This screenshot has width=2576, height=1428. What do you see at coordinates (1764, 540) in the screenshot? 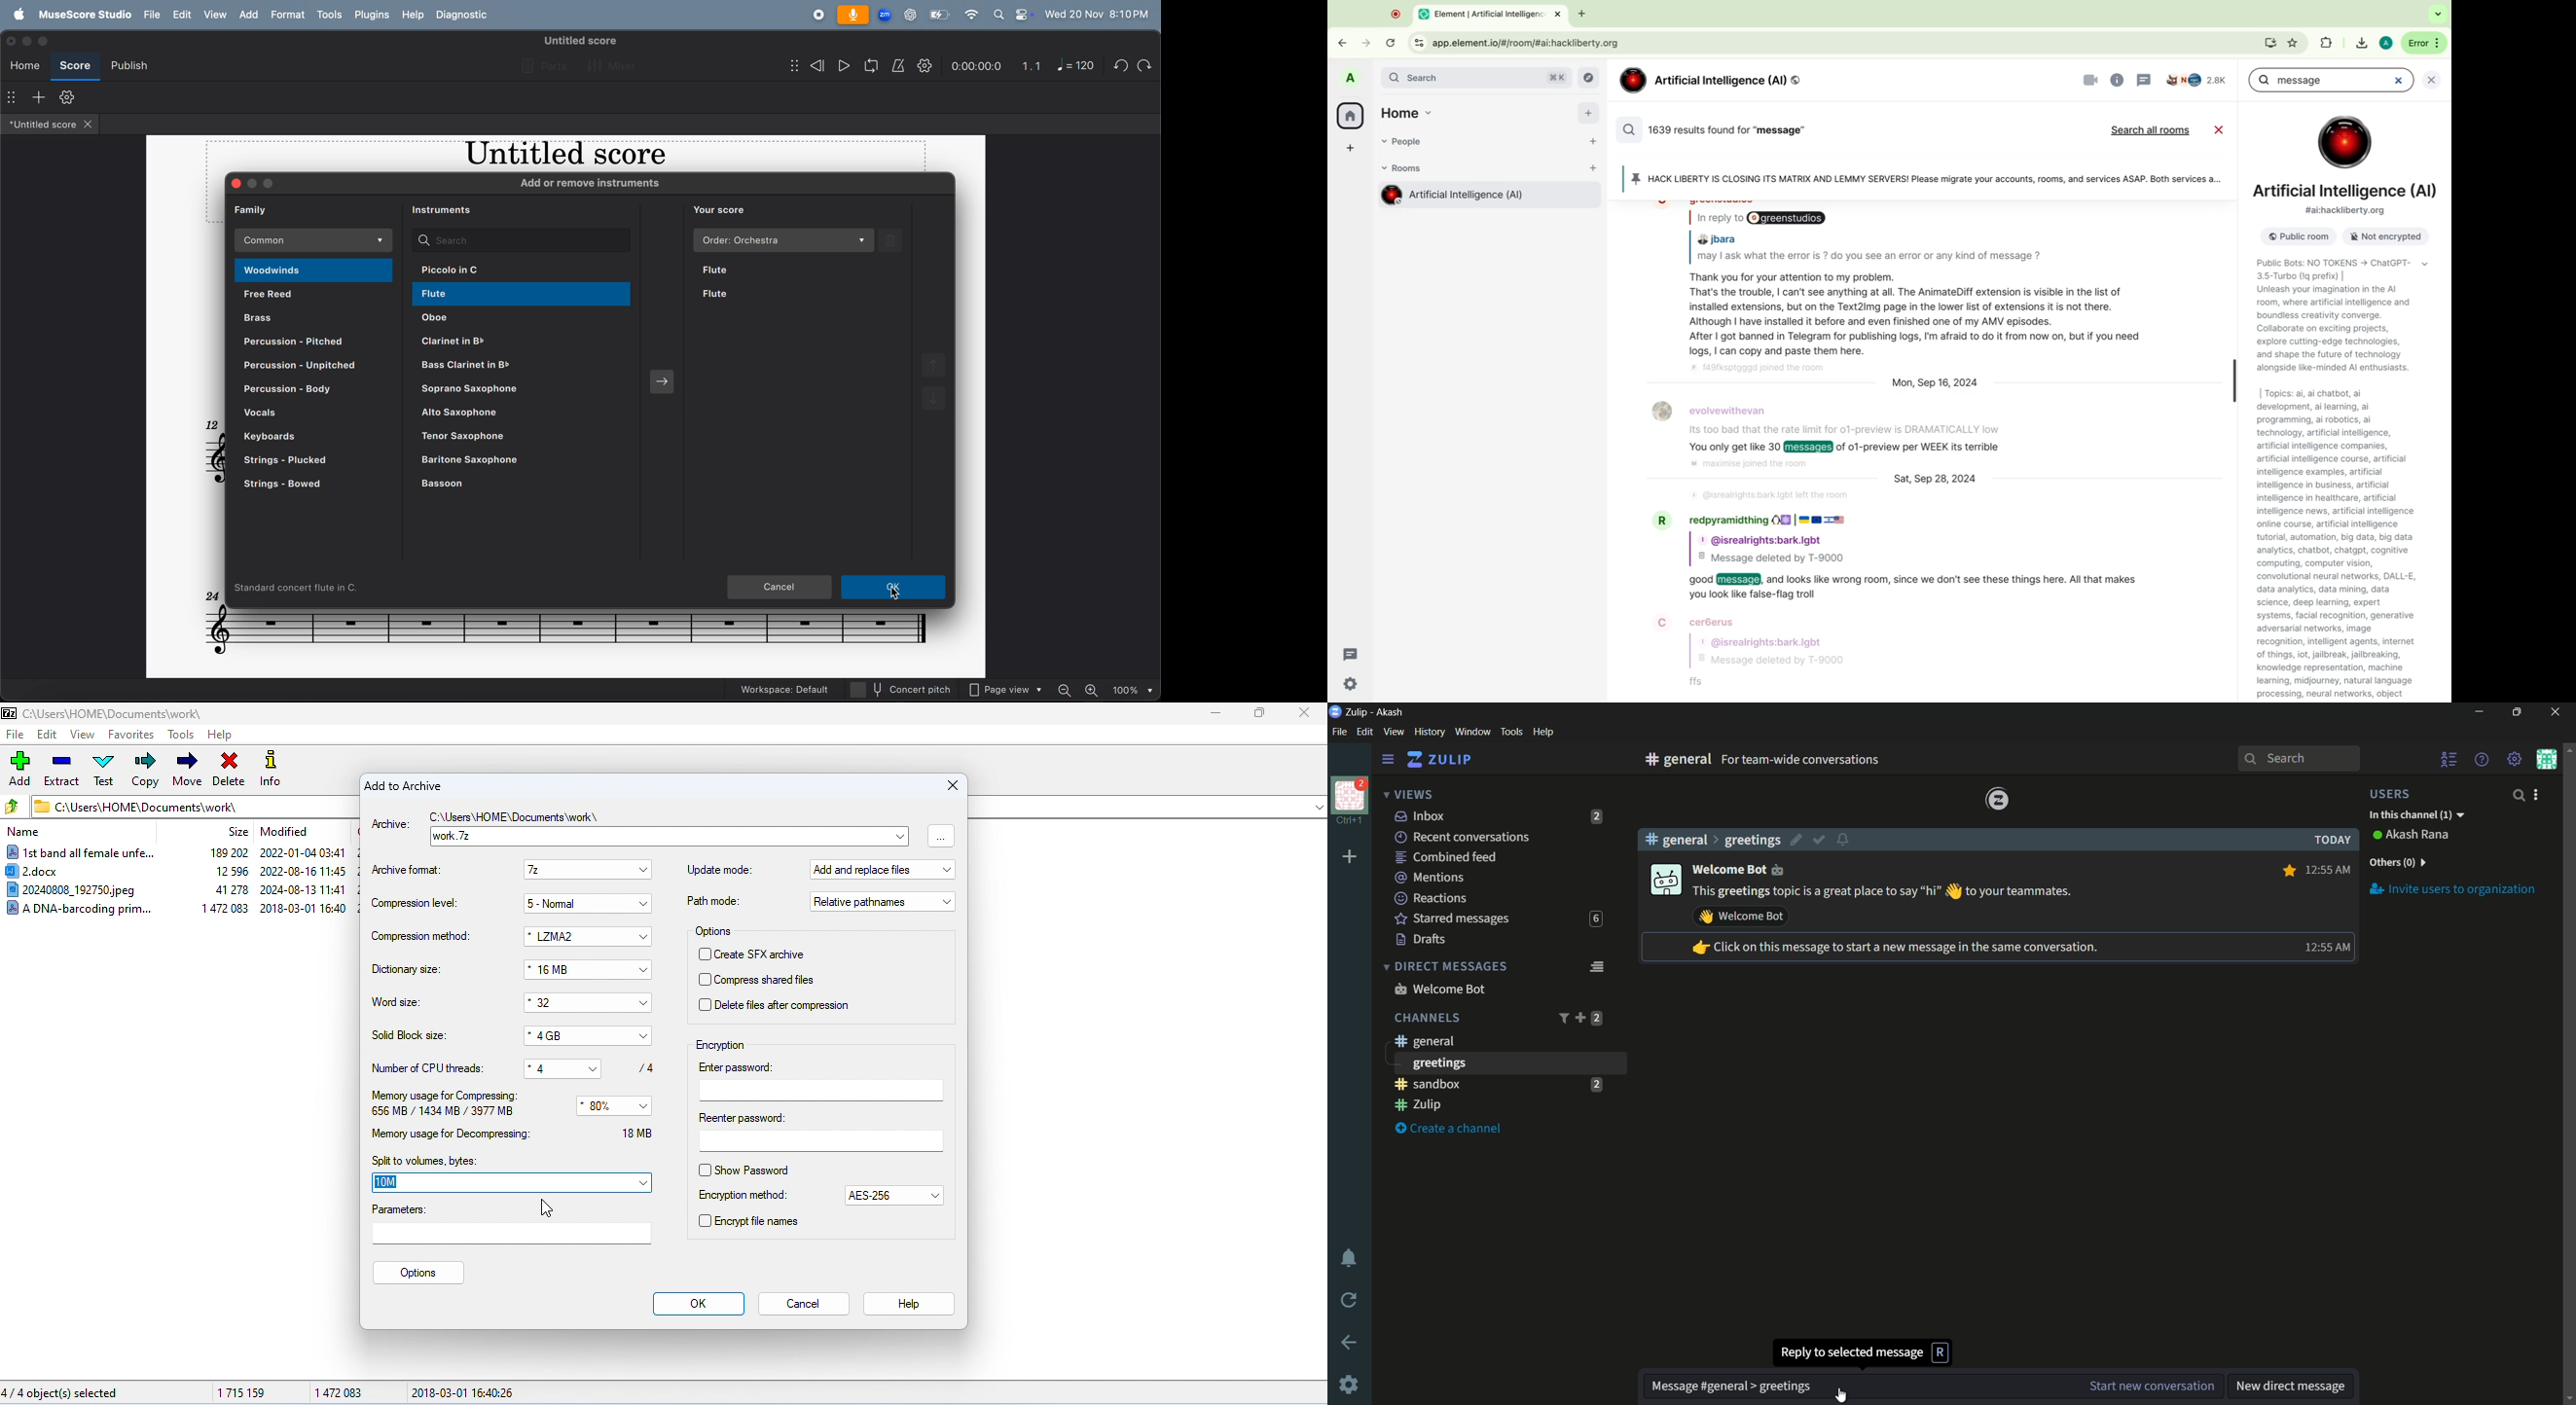
I see `profile` at bounding box center [1764, 540].